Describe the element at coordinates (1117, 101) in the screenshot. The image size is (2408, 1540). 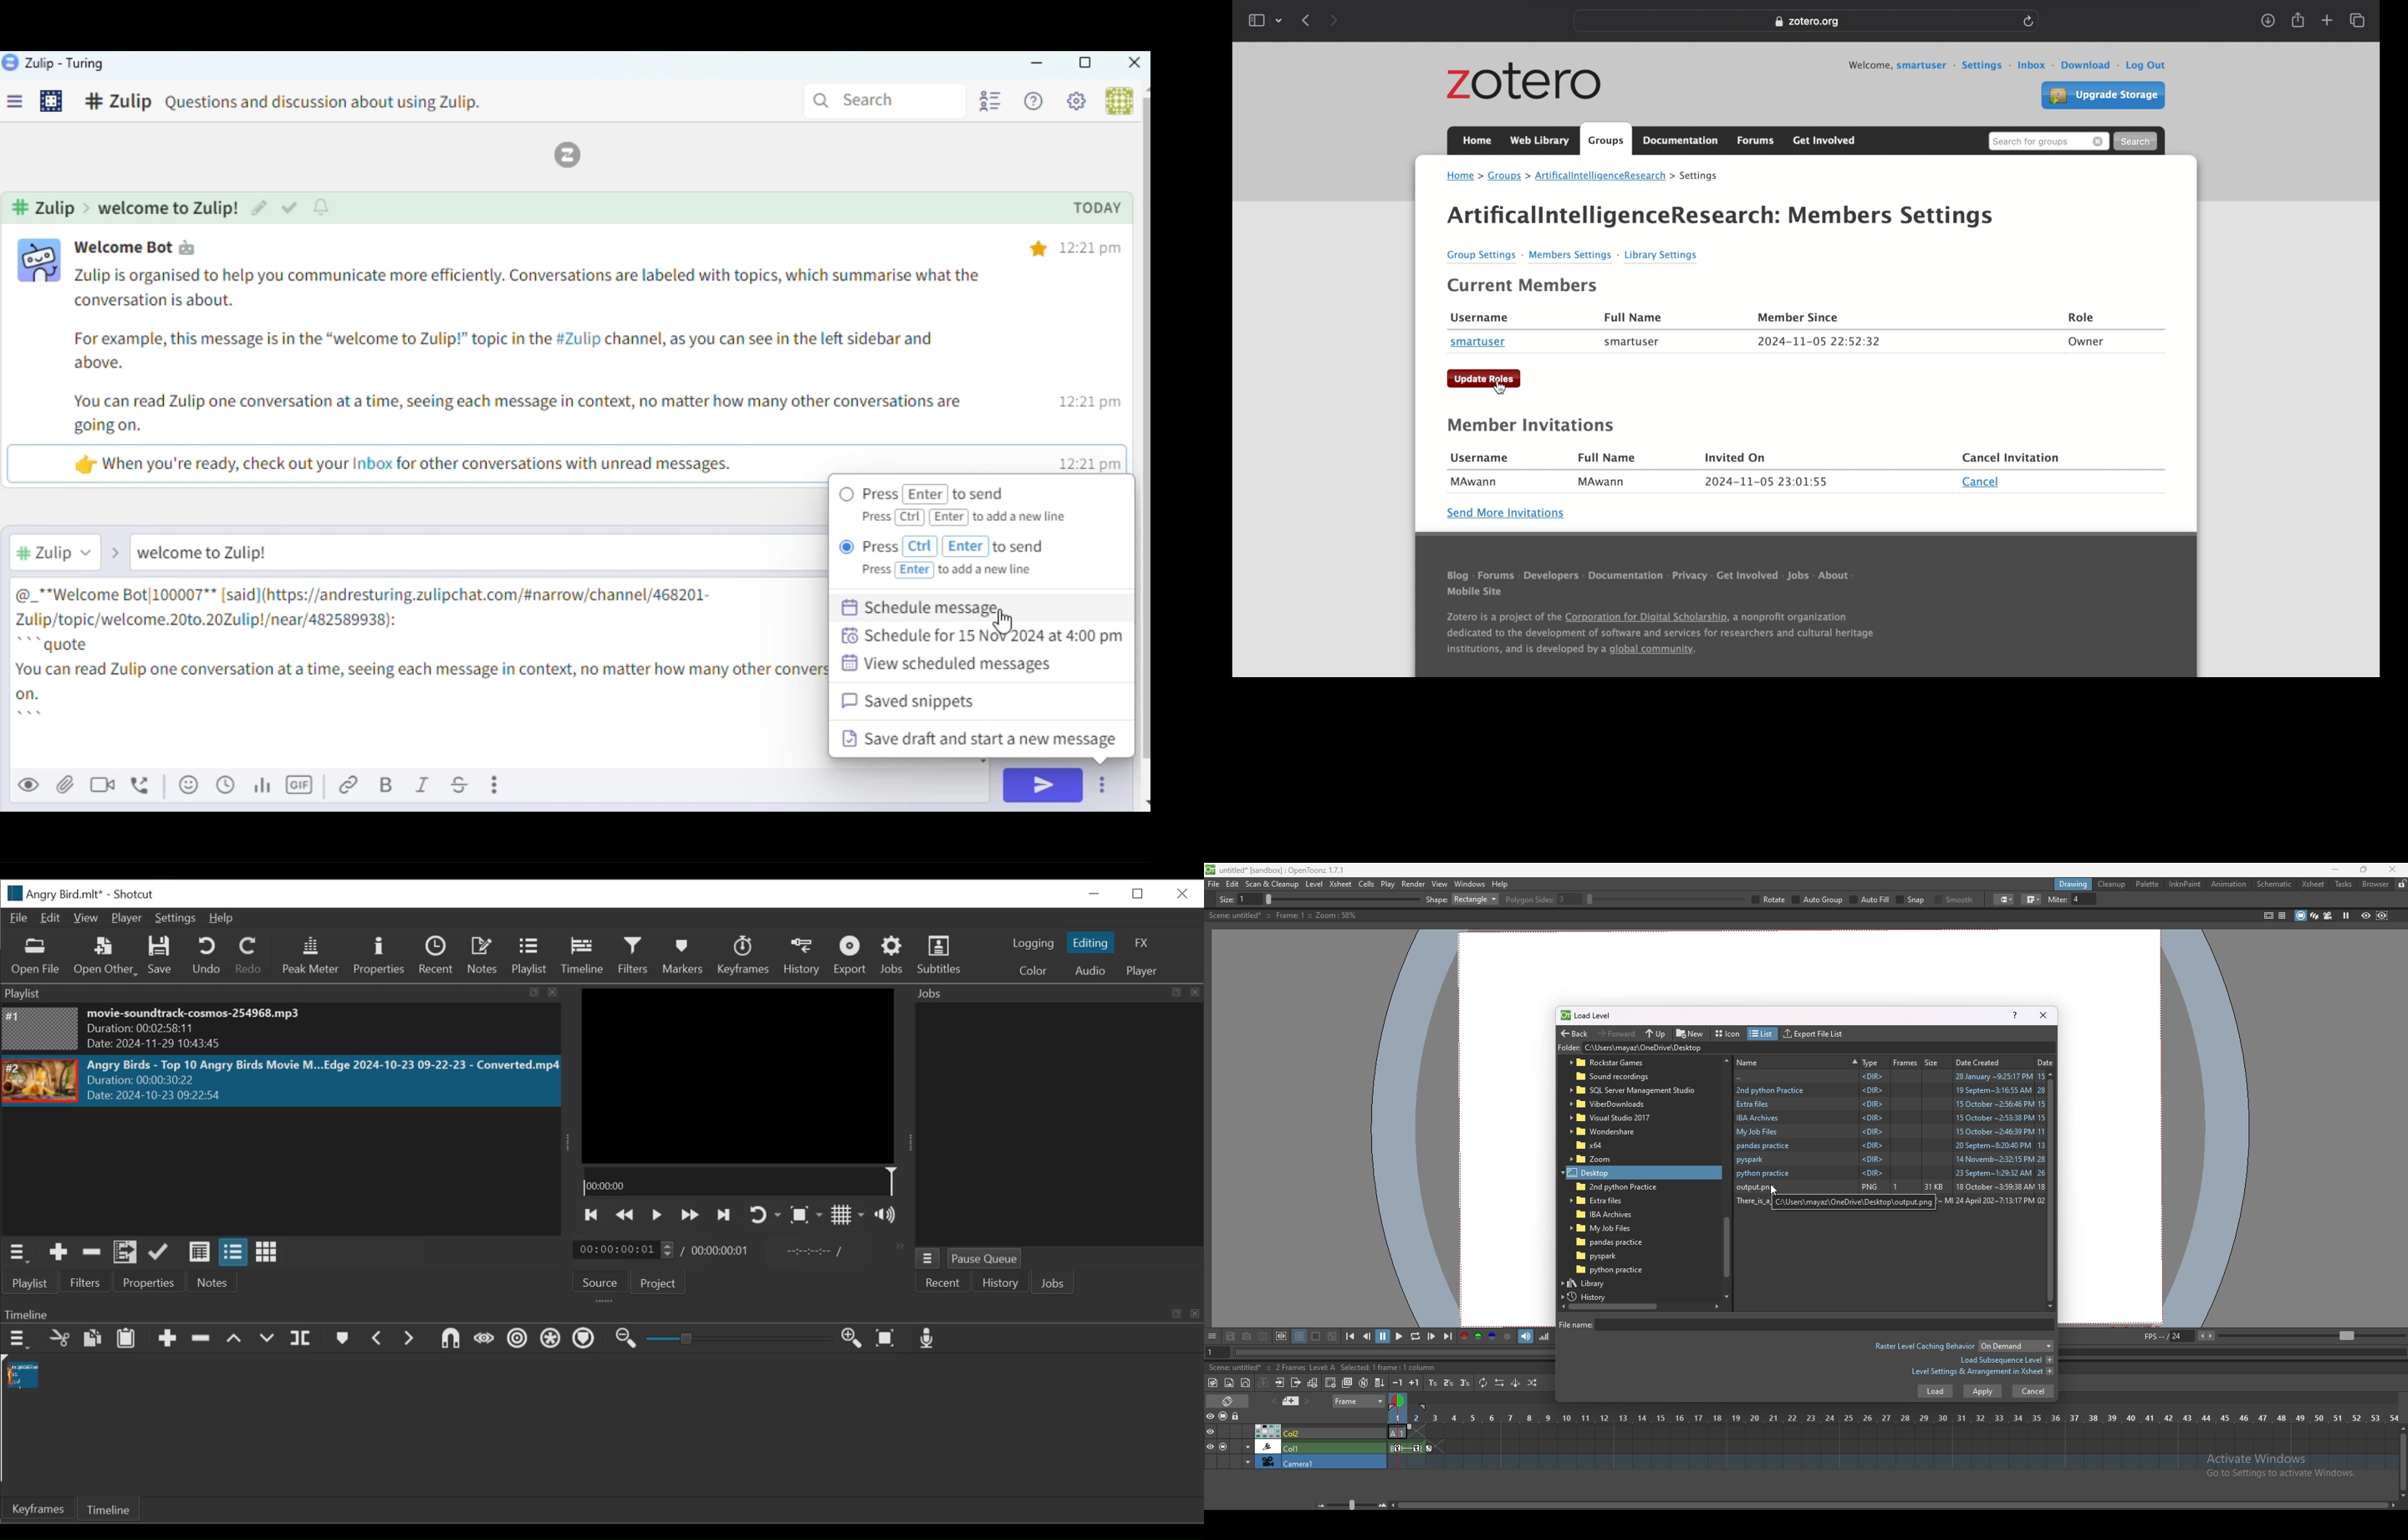
I see `User` at that location.